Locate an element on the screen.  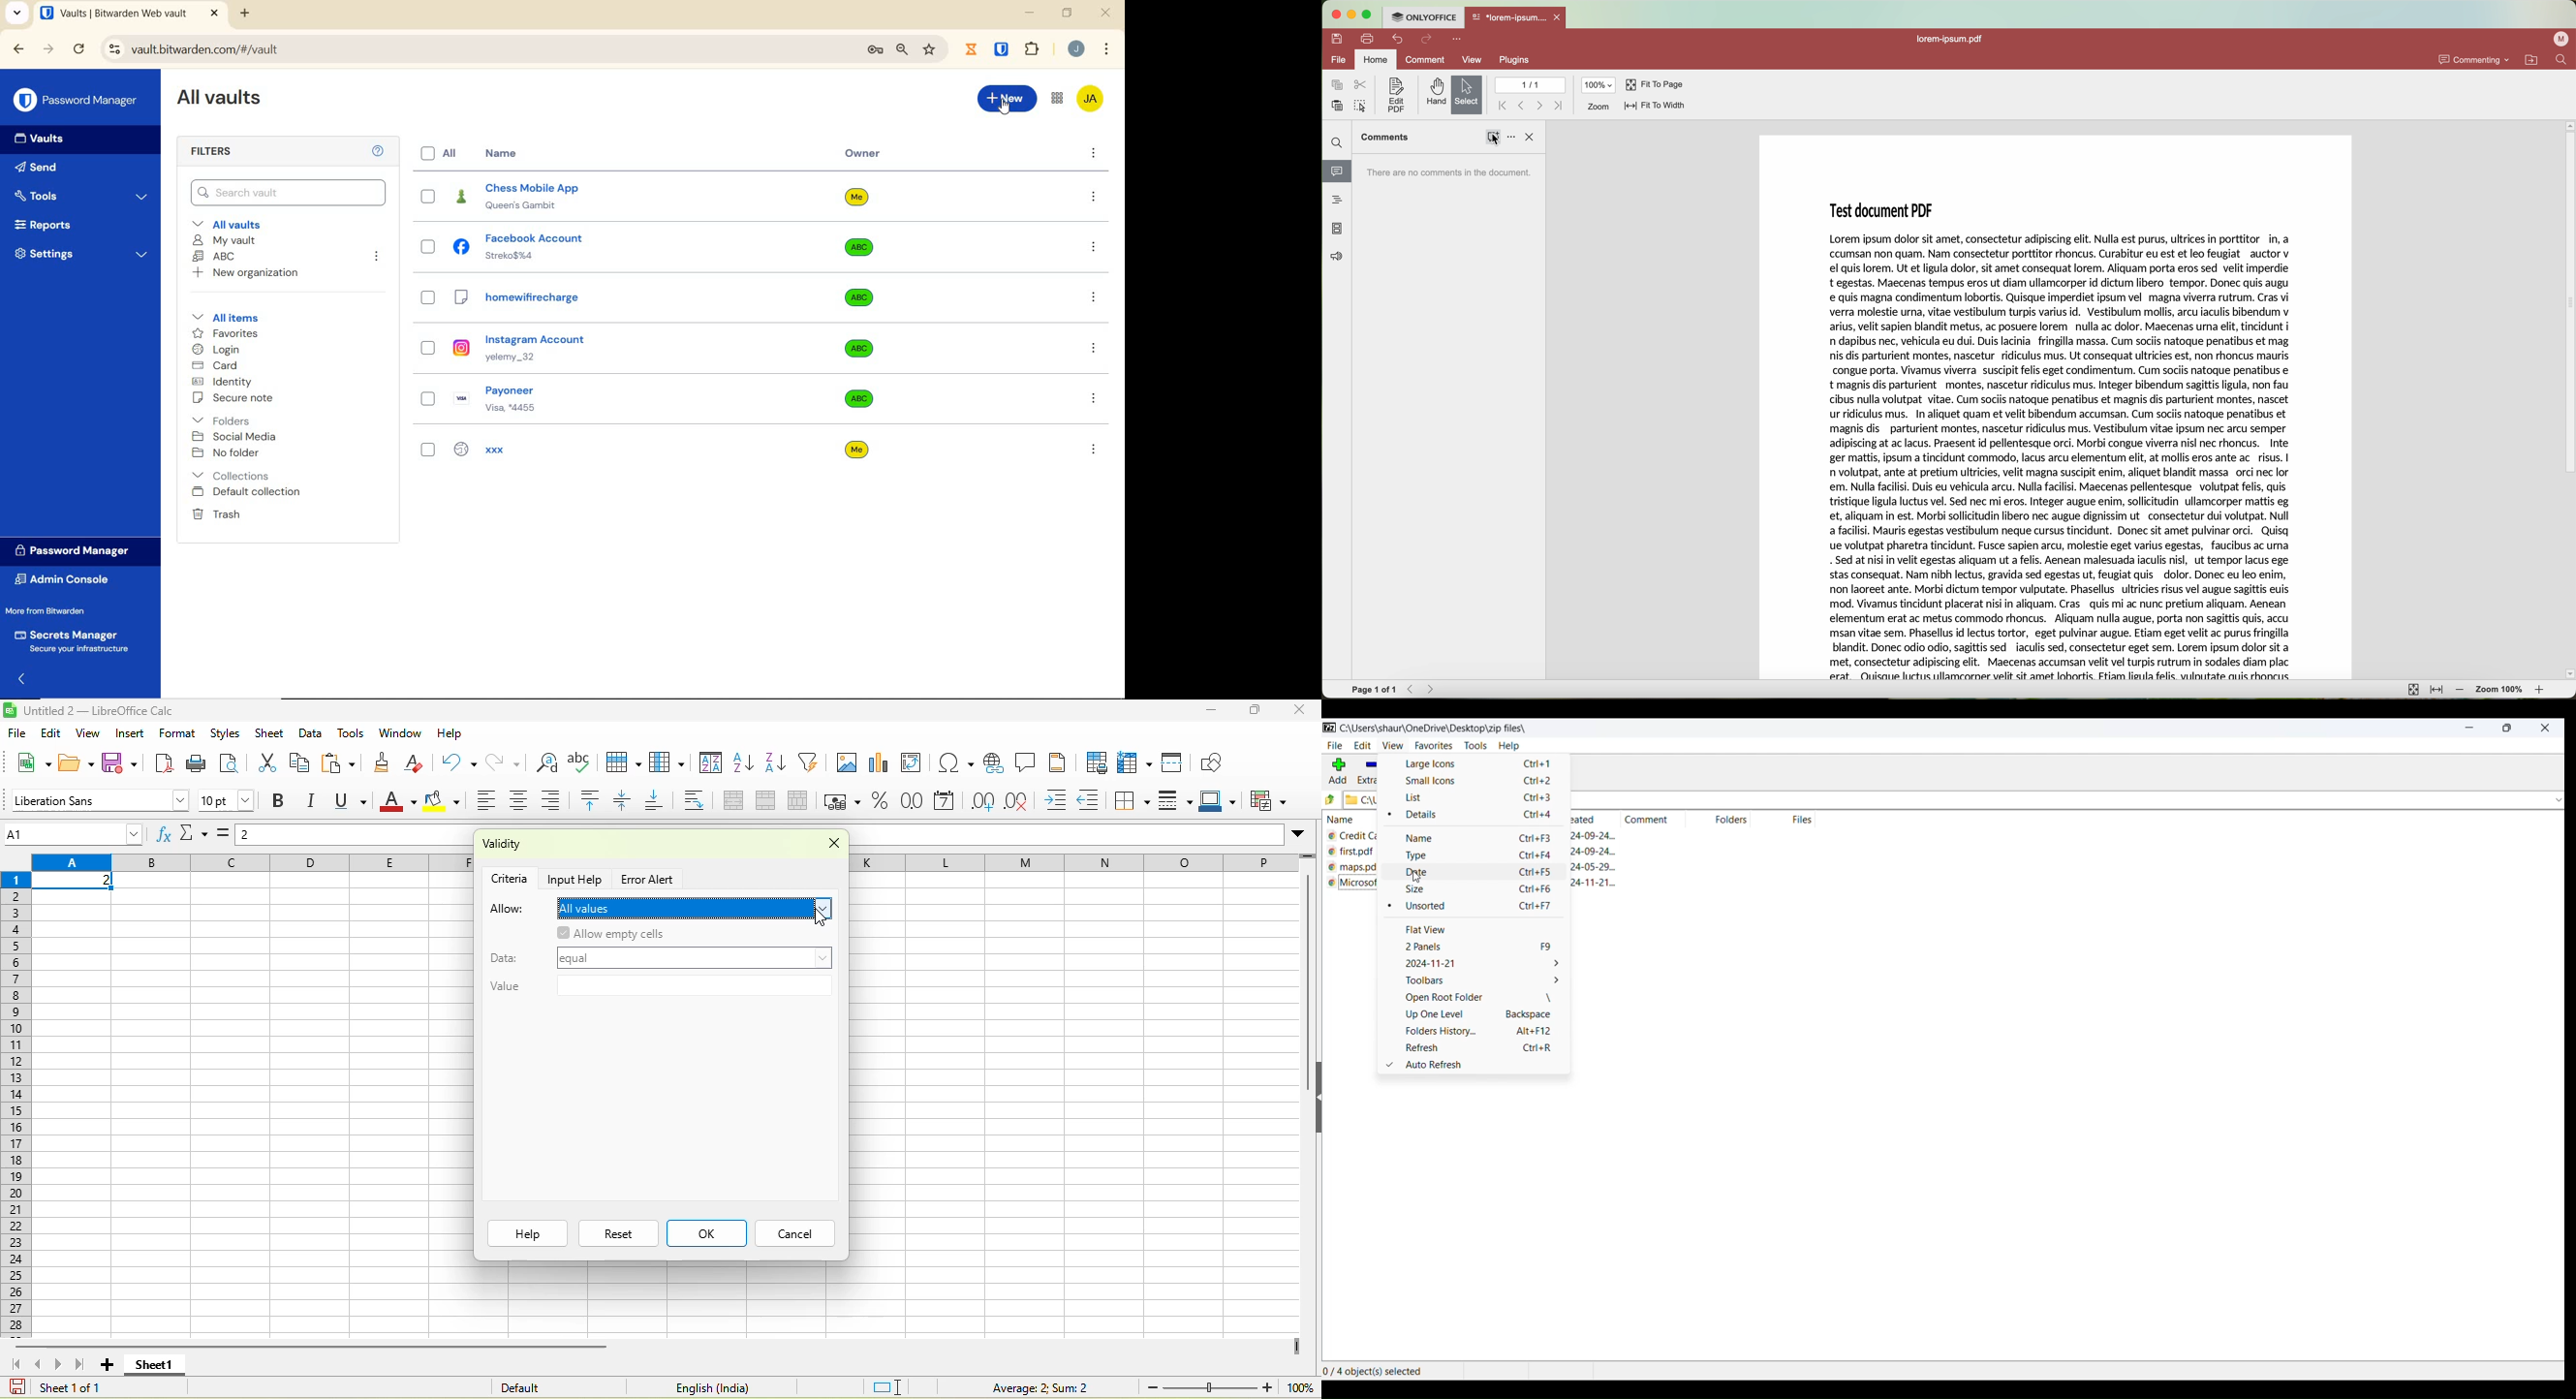
forward is located at coordinates (49, 50).